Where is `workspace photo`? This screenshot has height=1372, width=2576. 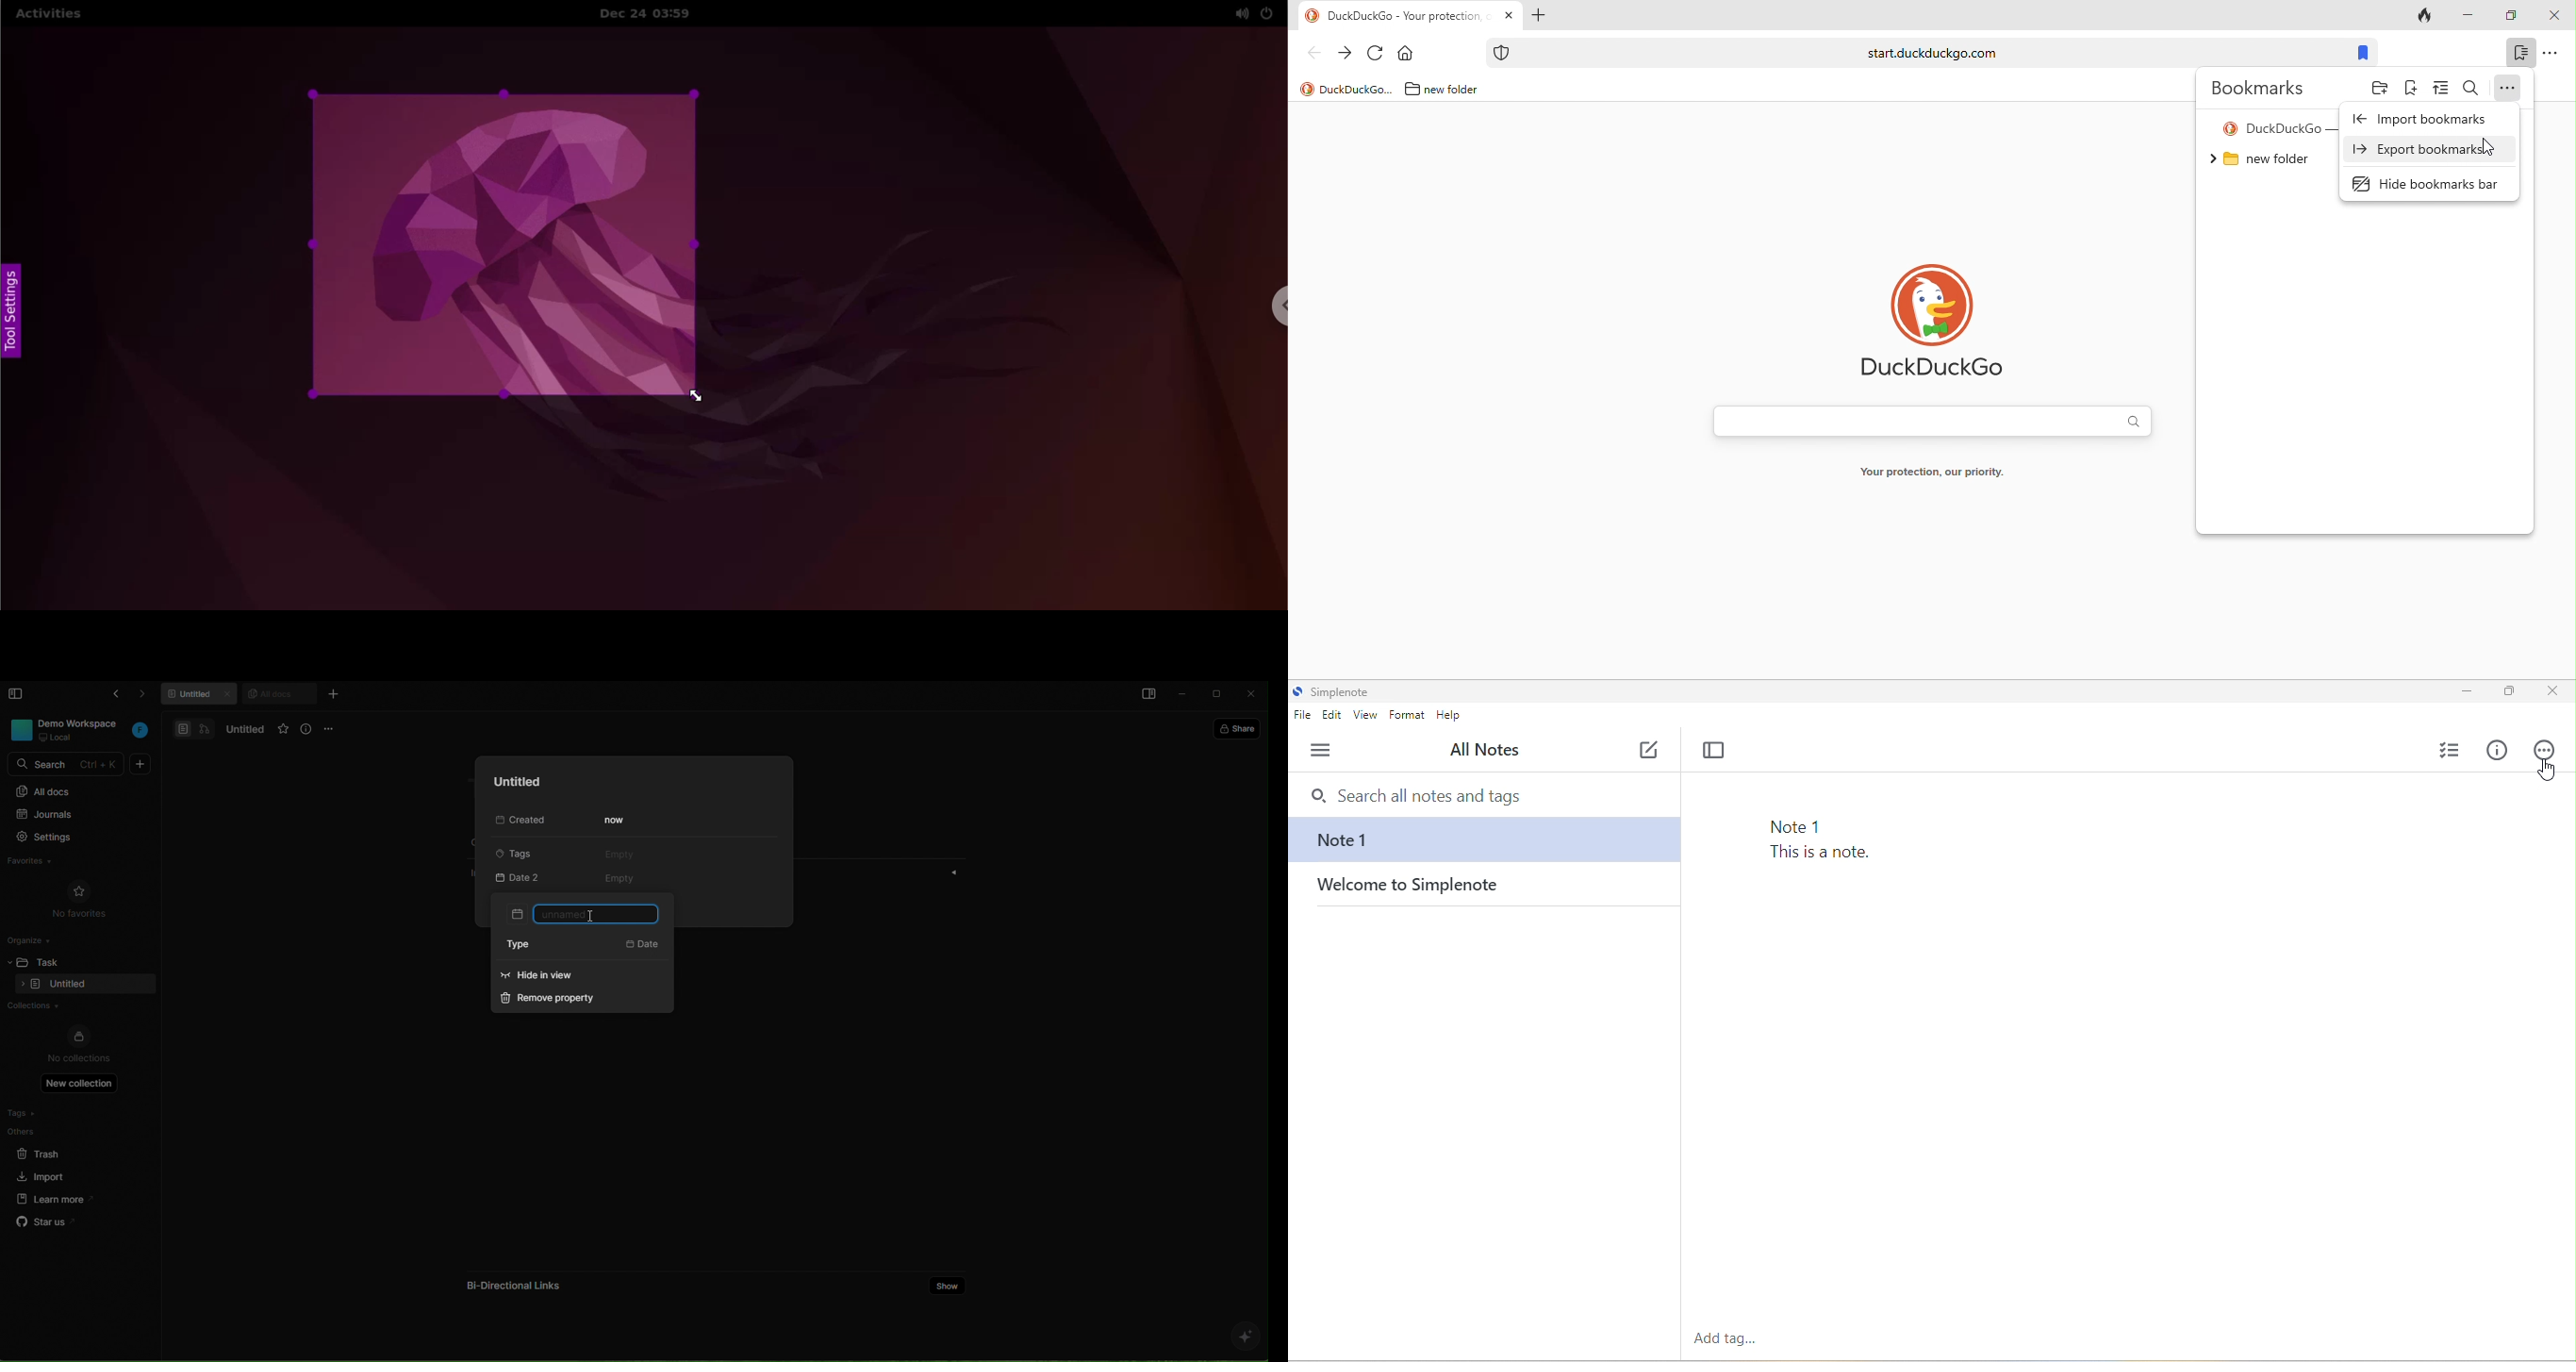
workspace photo is located at coordinates (20, 729).